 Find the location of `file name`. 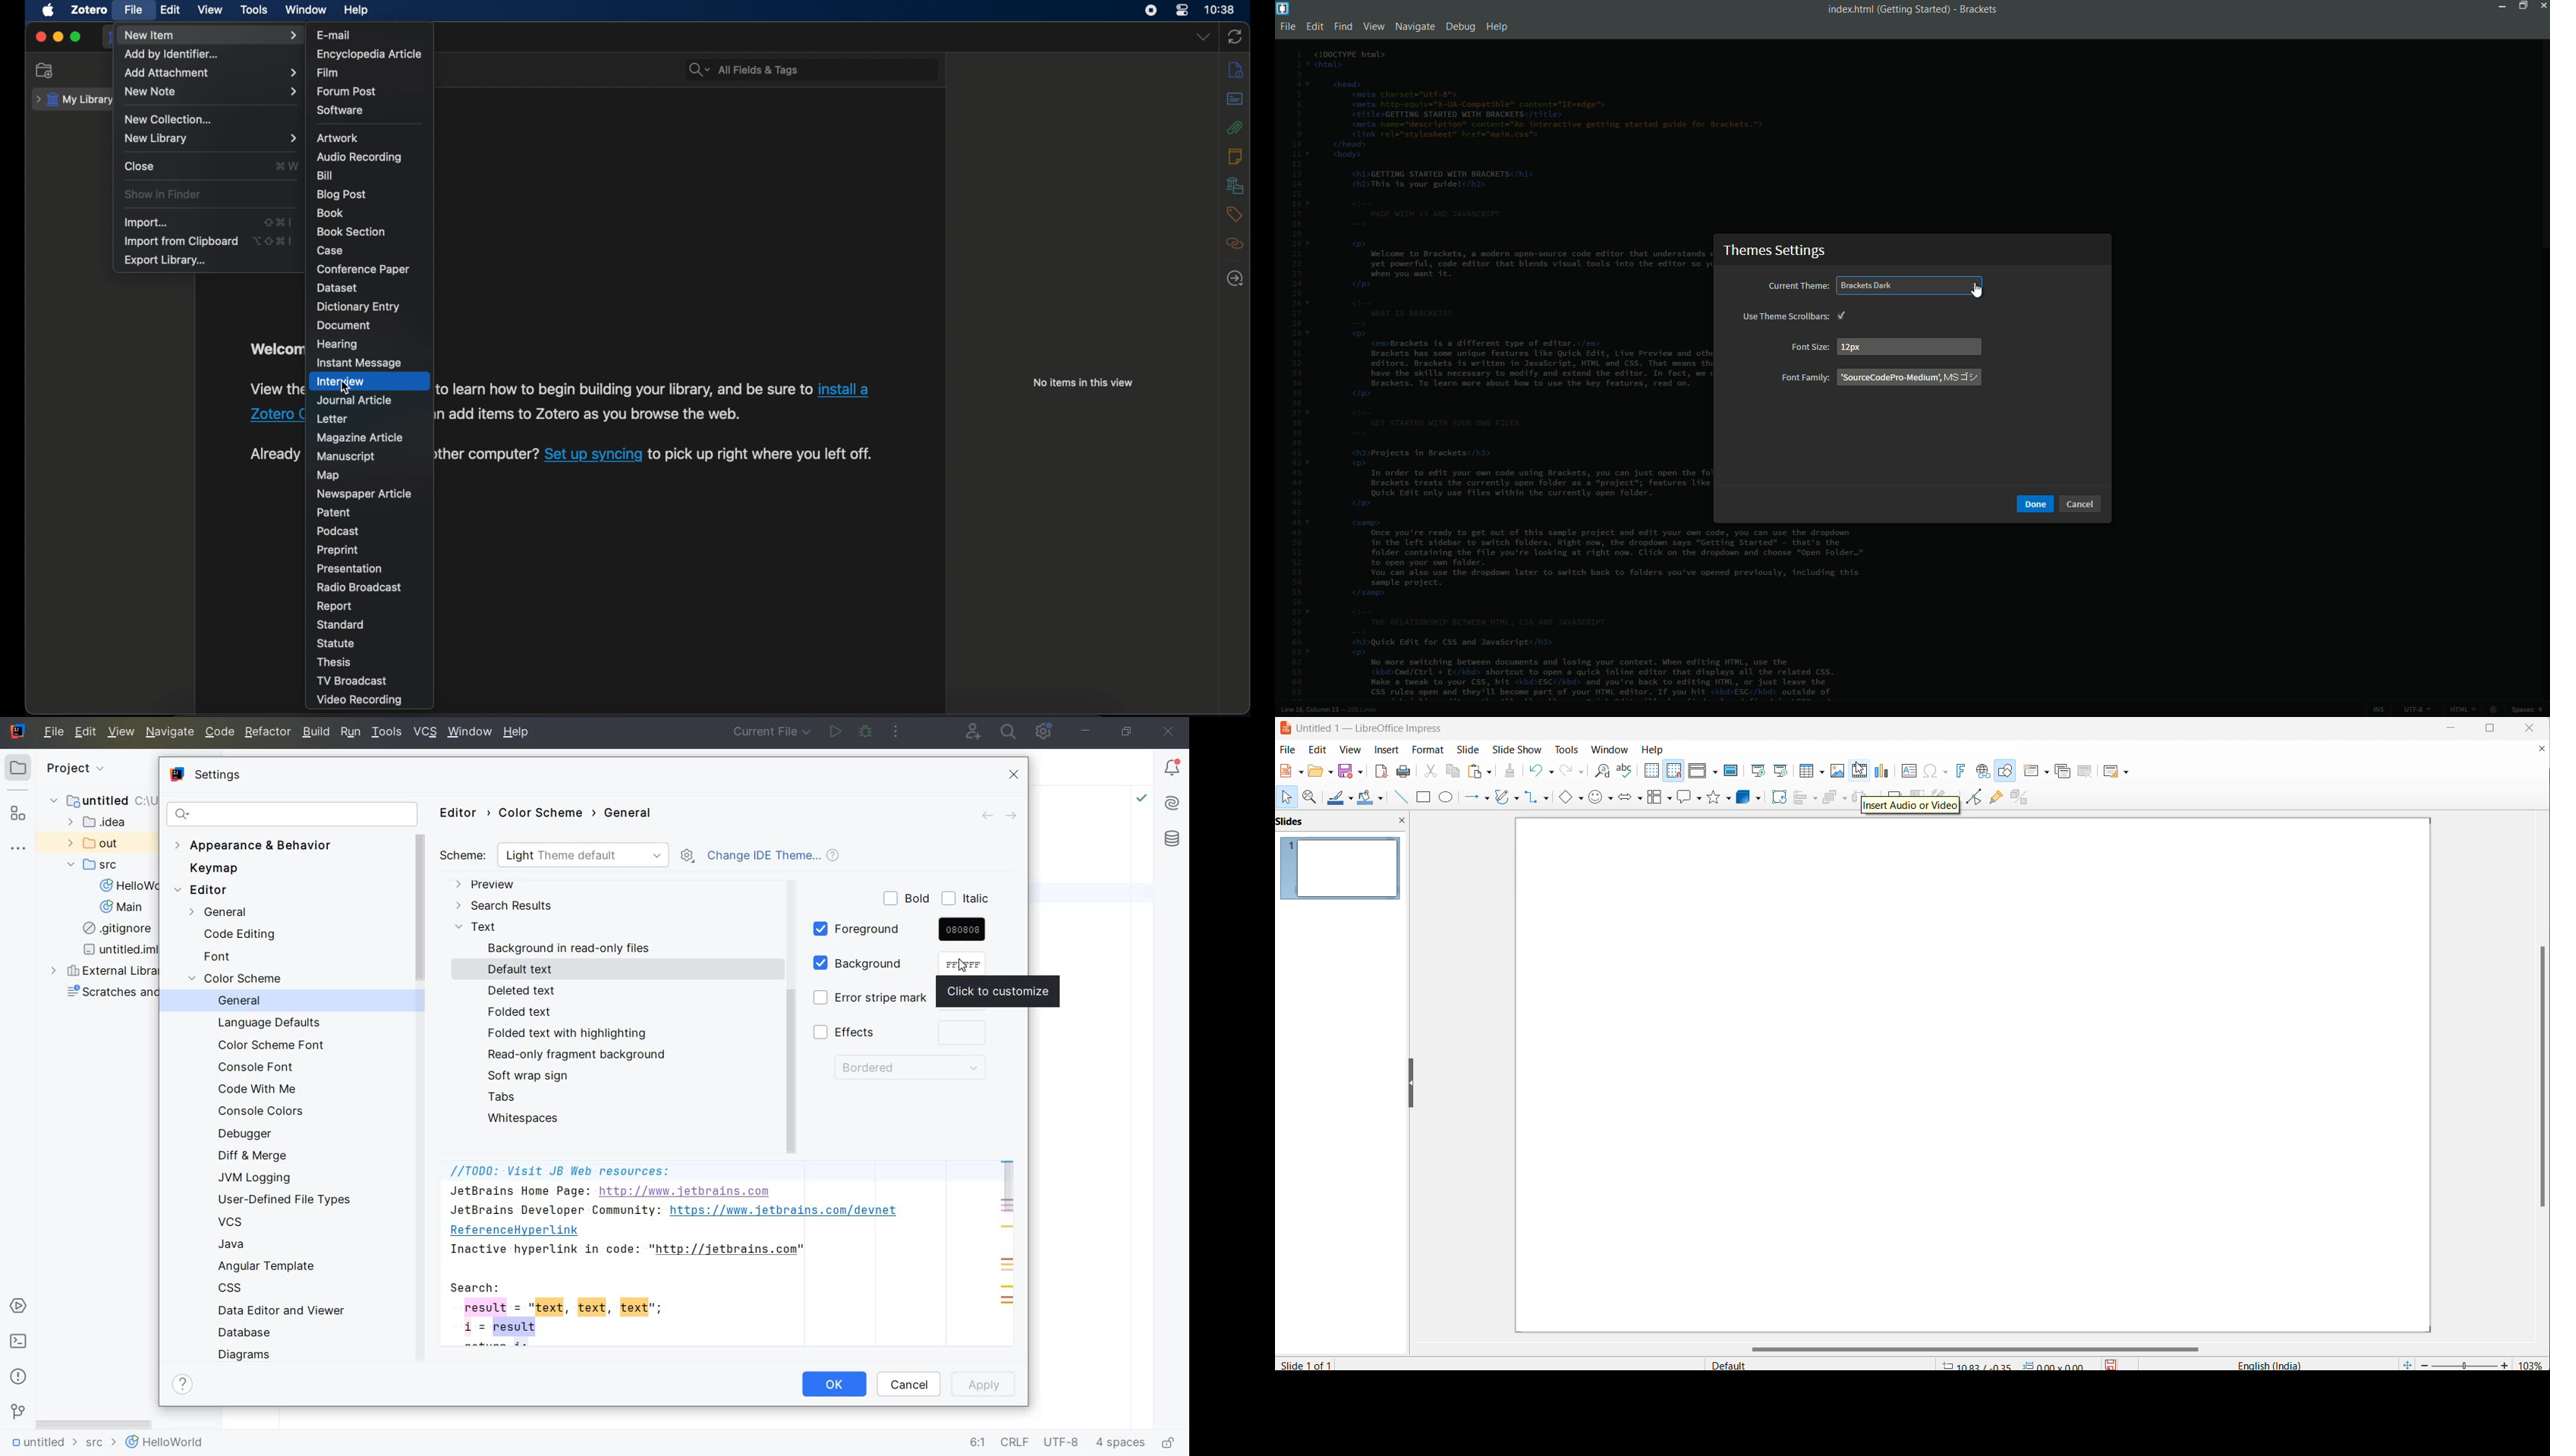

file name is located at coordinates (1847, 9).